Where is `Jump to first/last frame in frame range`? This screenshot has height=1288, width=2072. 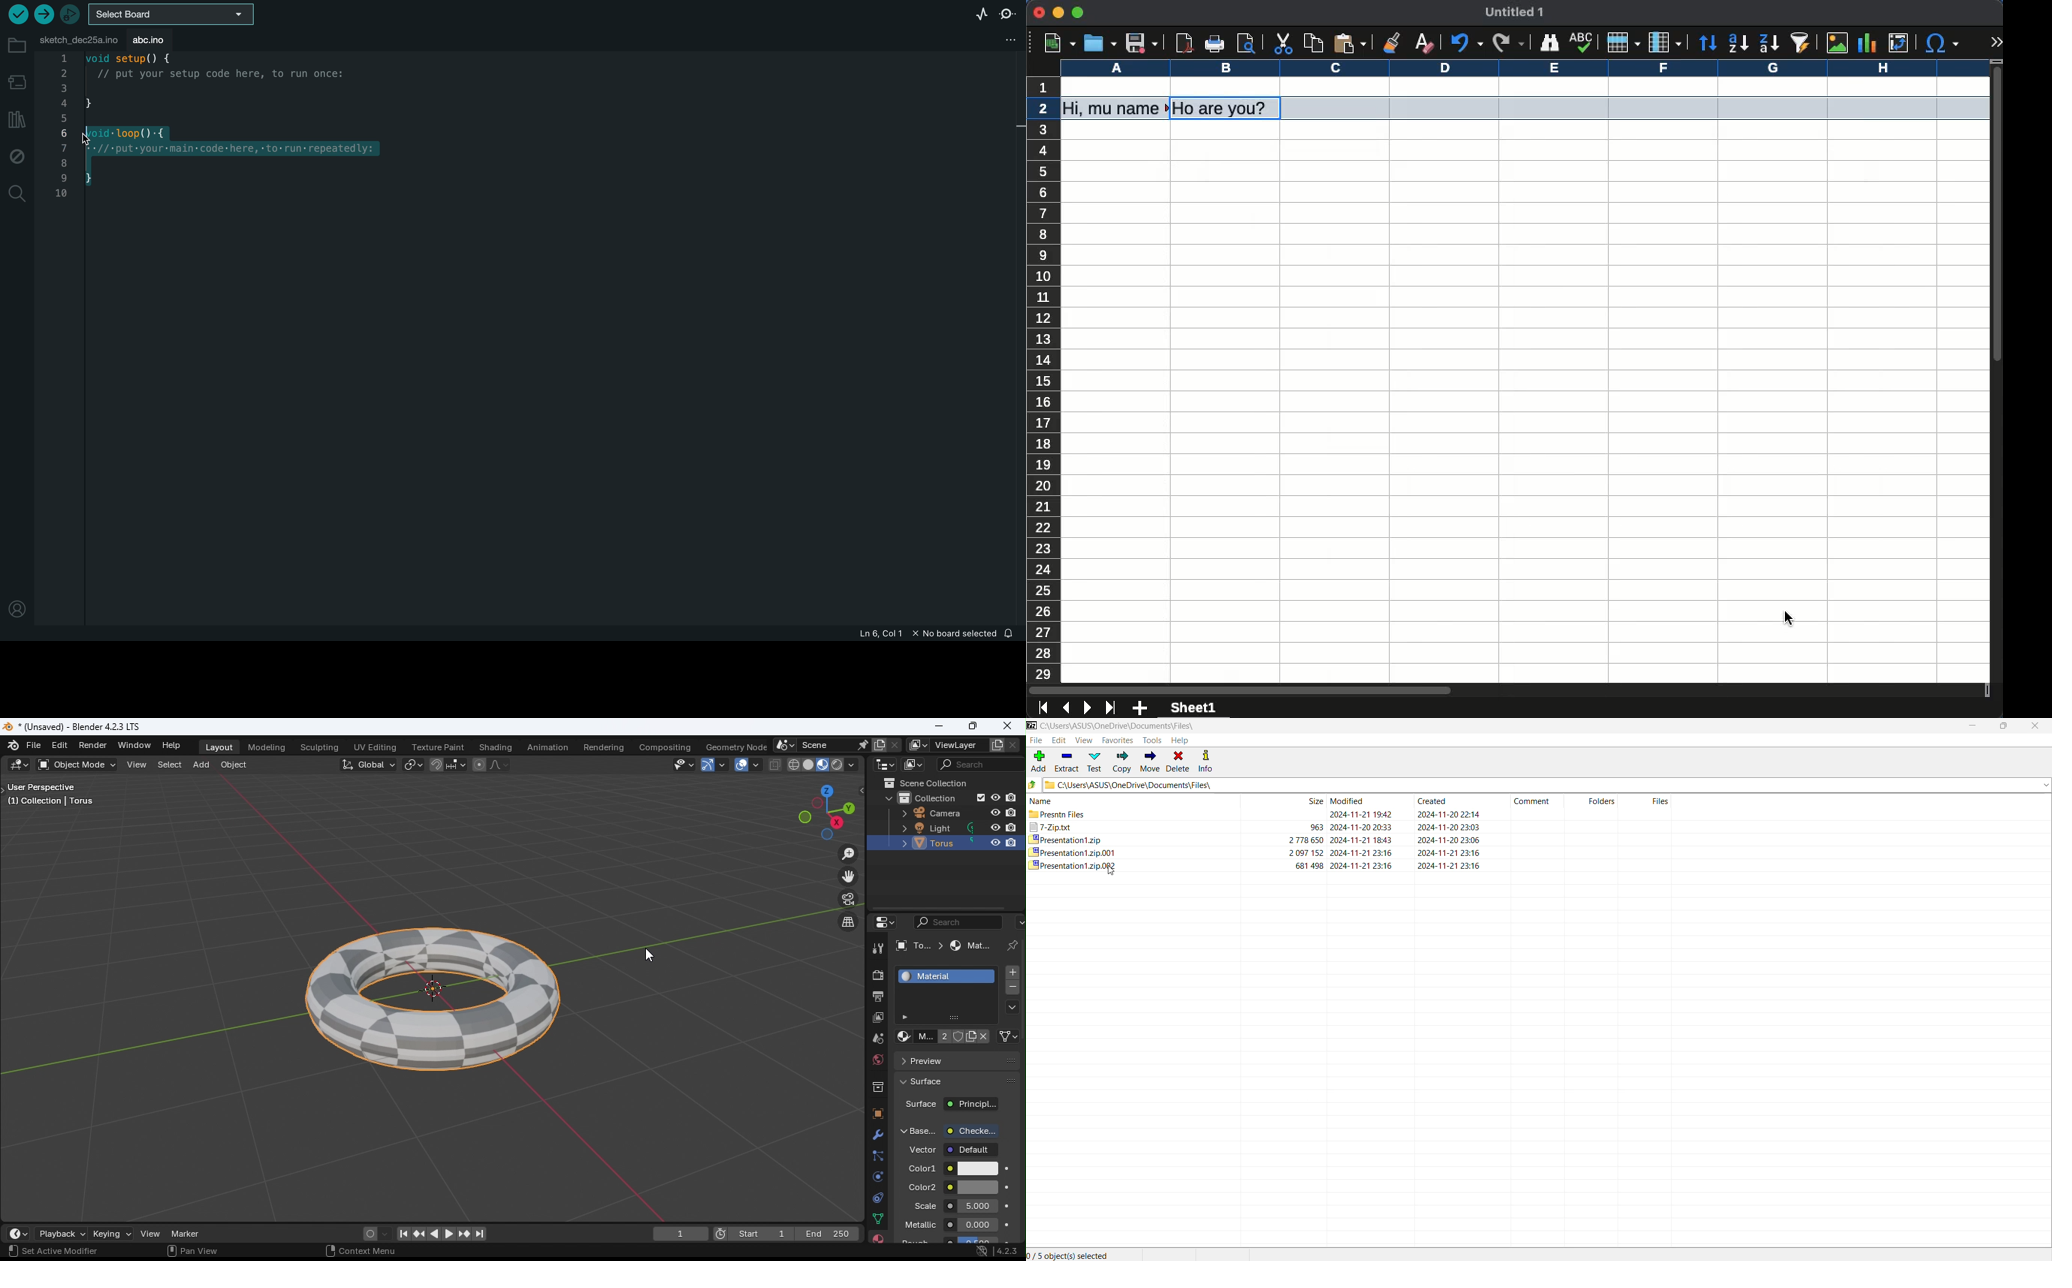
Jump to first/last frame in frame range is located at coordinates (400, 1236).